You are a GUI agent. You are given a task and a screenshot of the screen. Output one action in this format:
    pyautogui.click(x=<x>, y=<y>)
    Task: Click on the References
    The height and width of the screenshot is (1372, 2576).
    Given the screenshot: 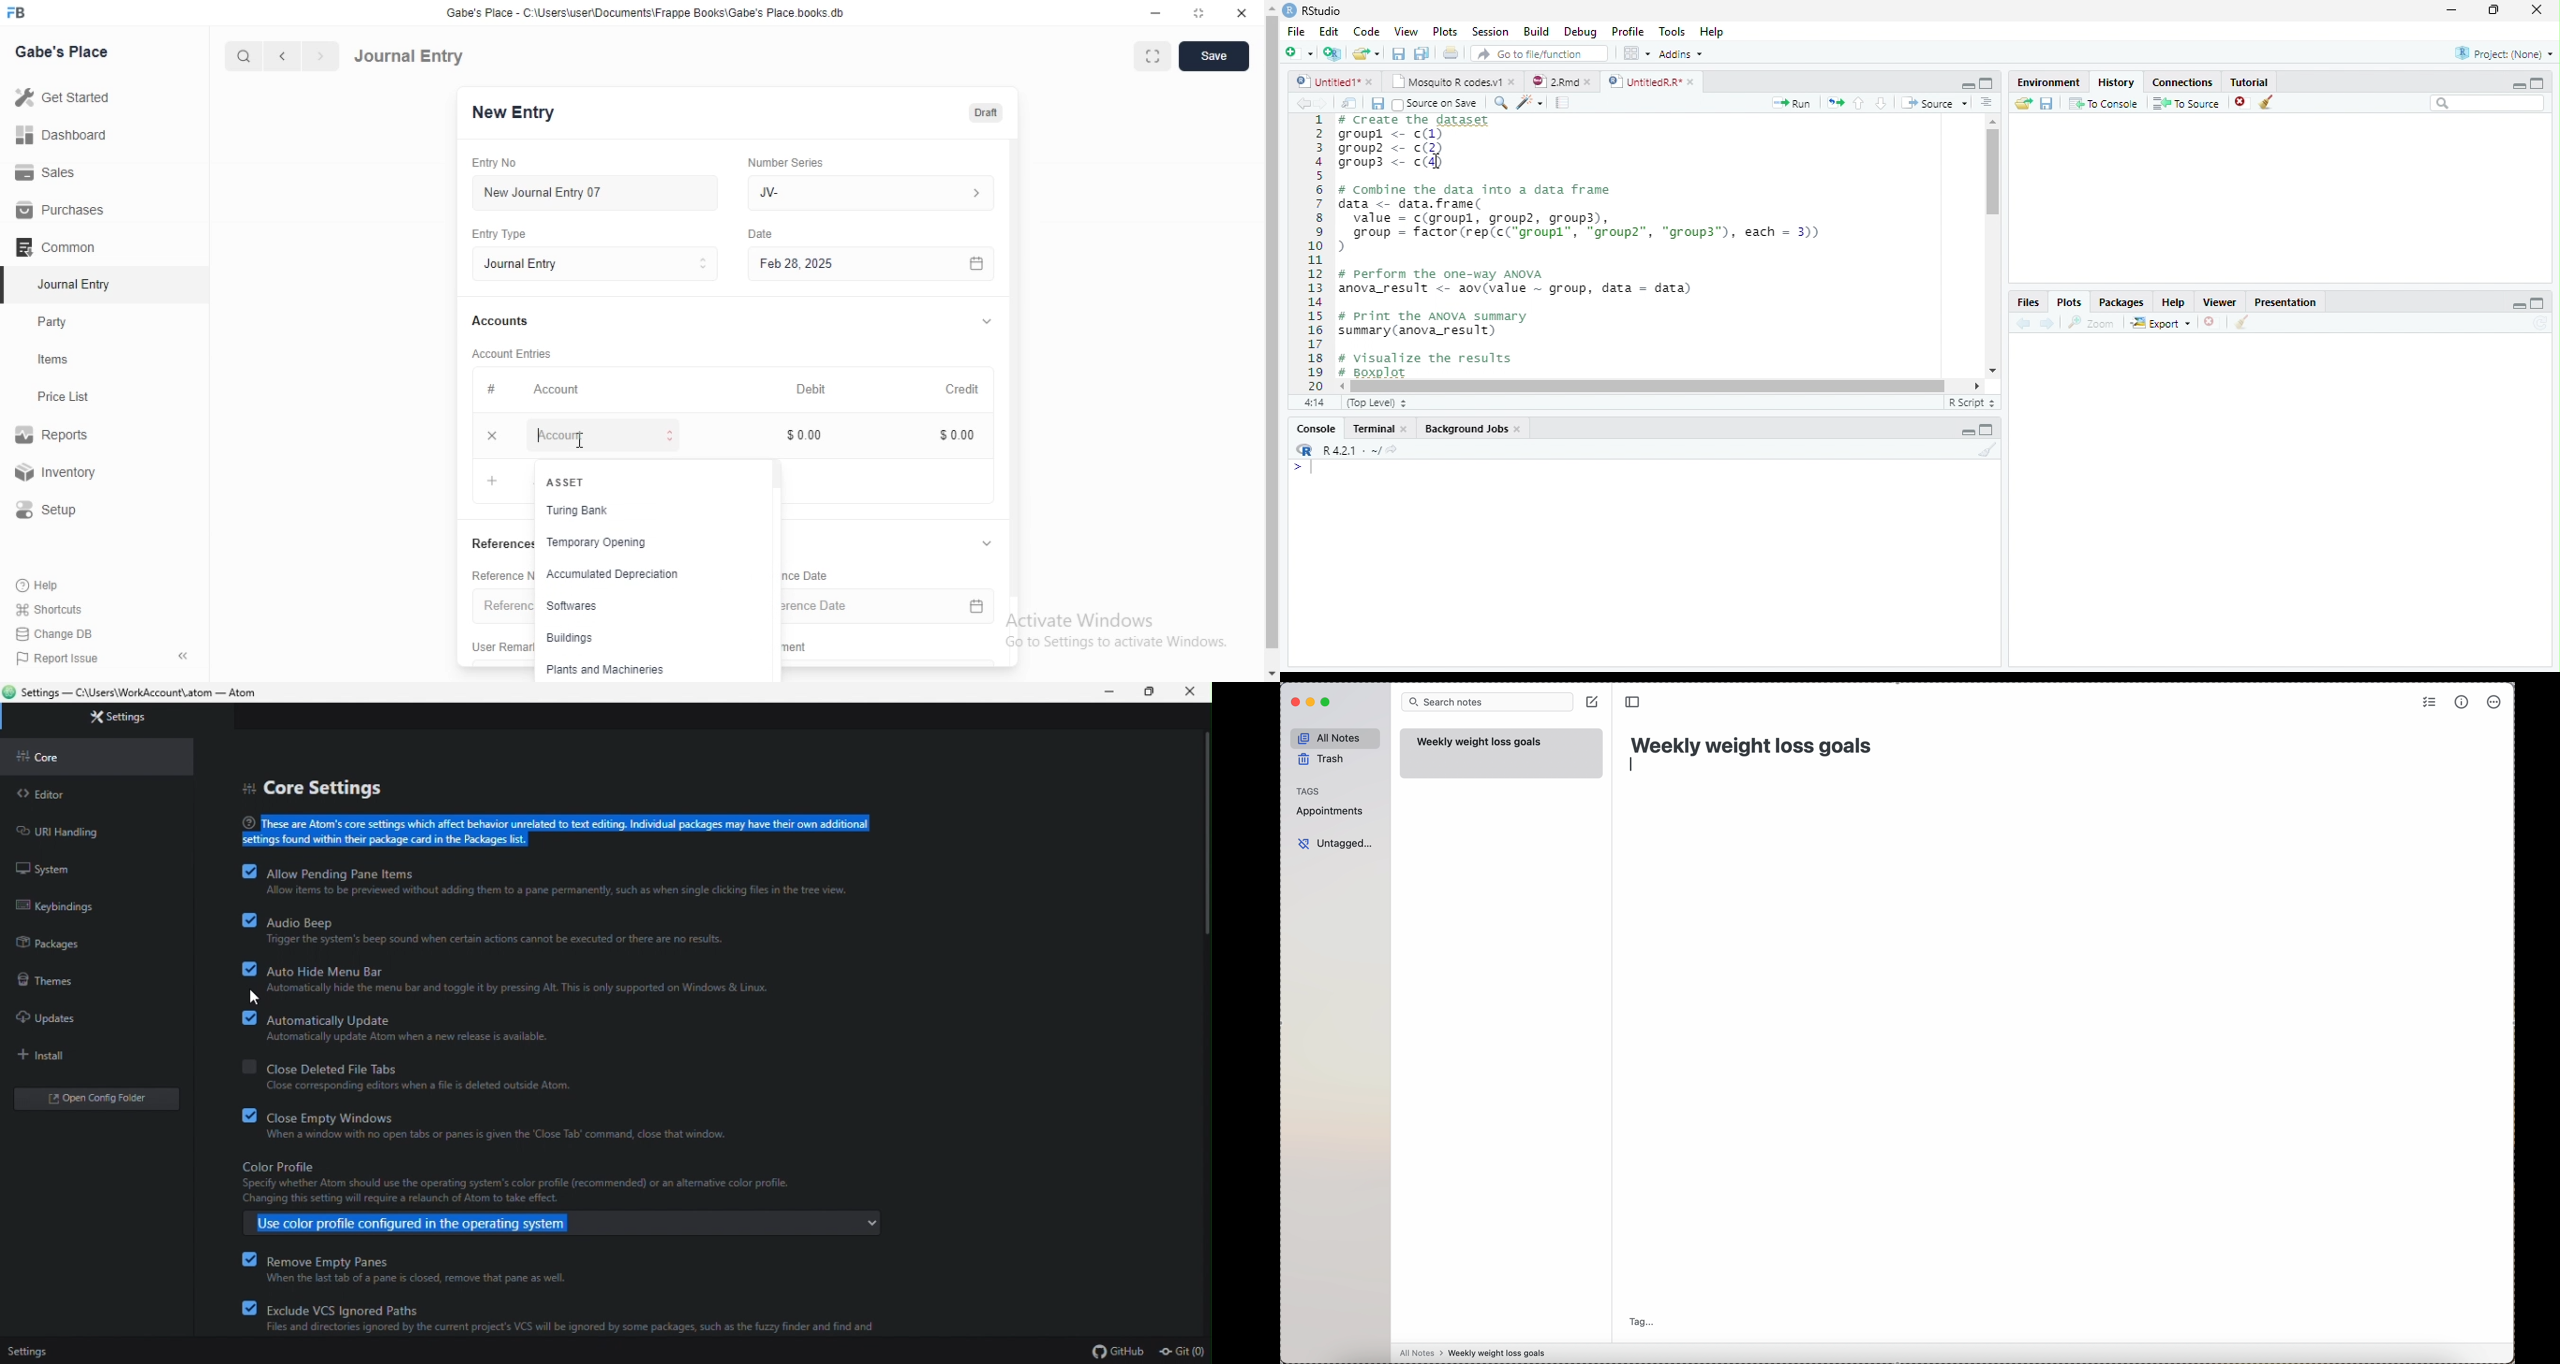 What is the action you would take?
    pyautogui.click(x=499, y=545)
    